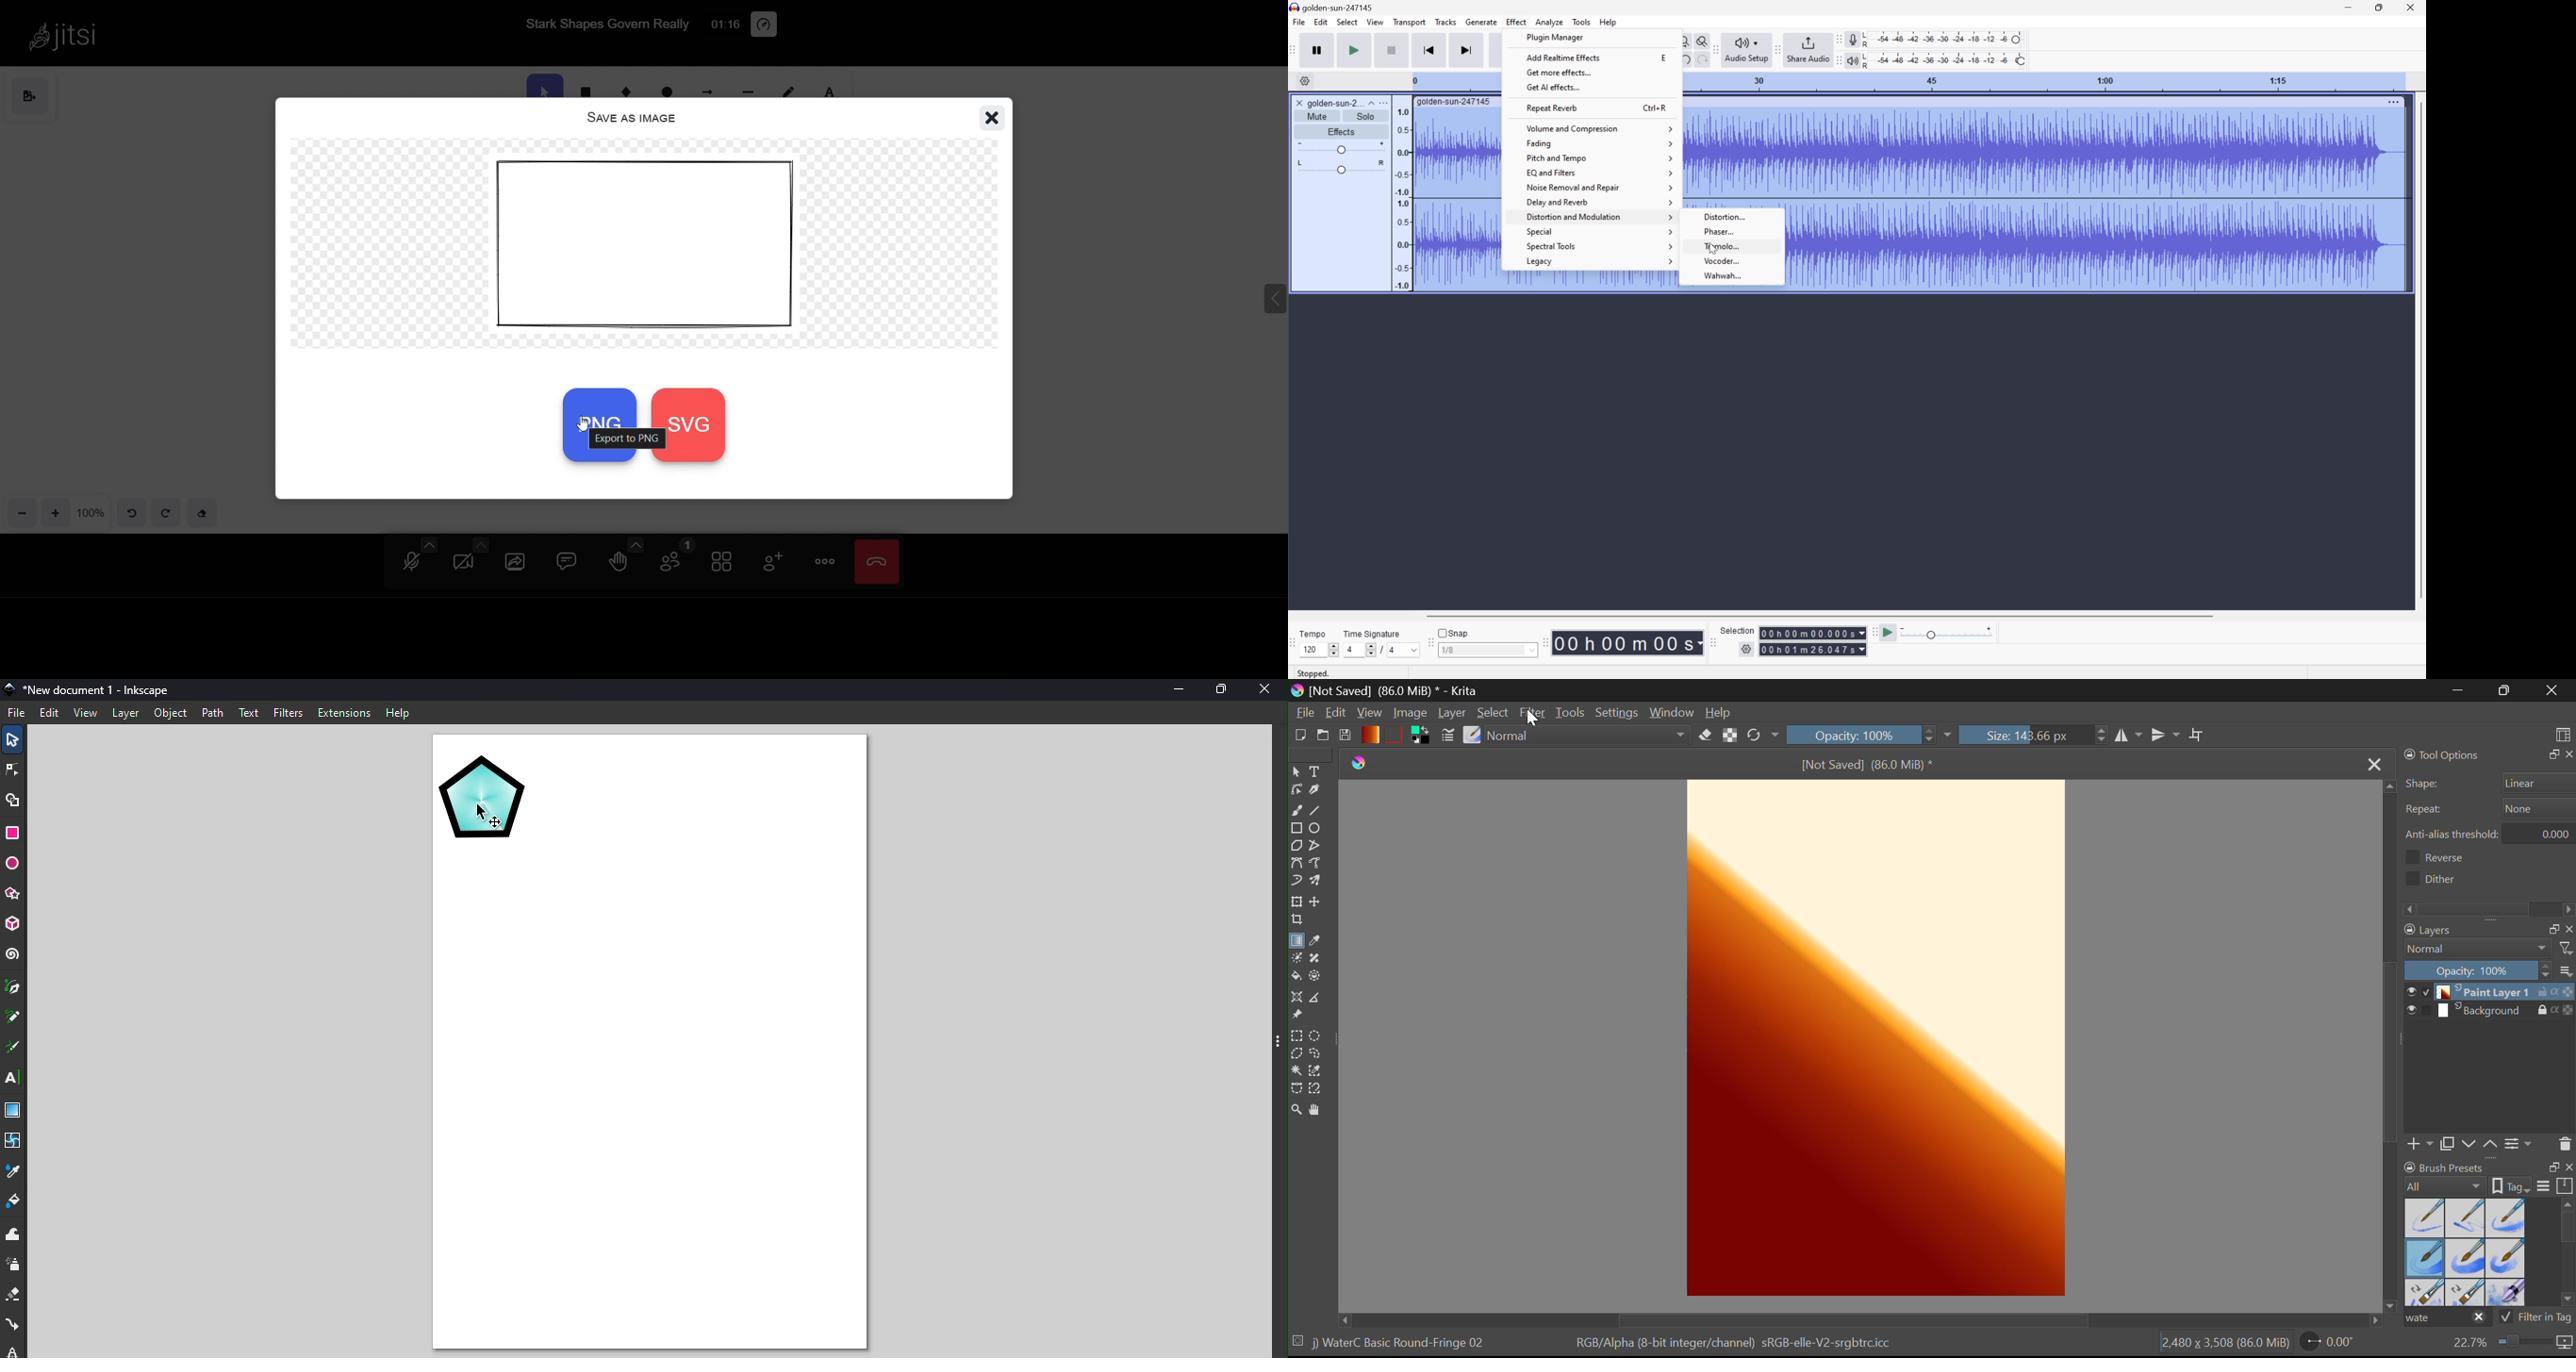  Describe the element at coordinates (2453, 834) in the screenshot. I see `Anti-alias threshhold:` at that location.